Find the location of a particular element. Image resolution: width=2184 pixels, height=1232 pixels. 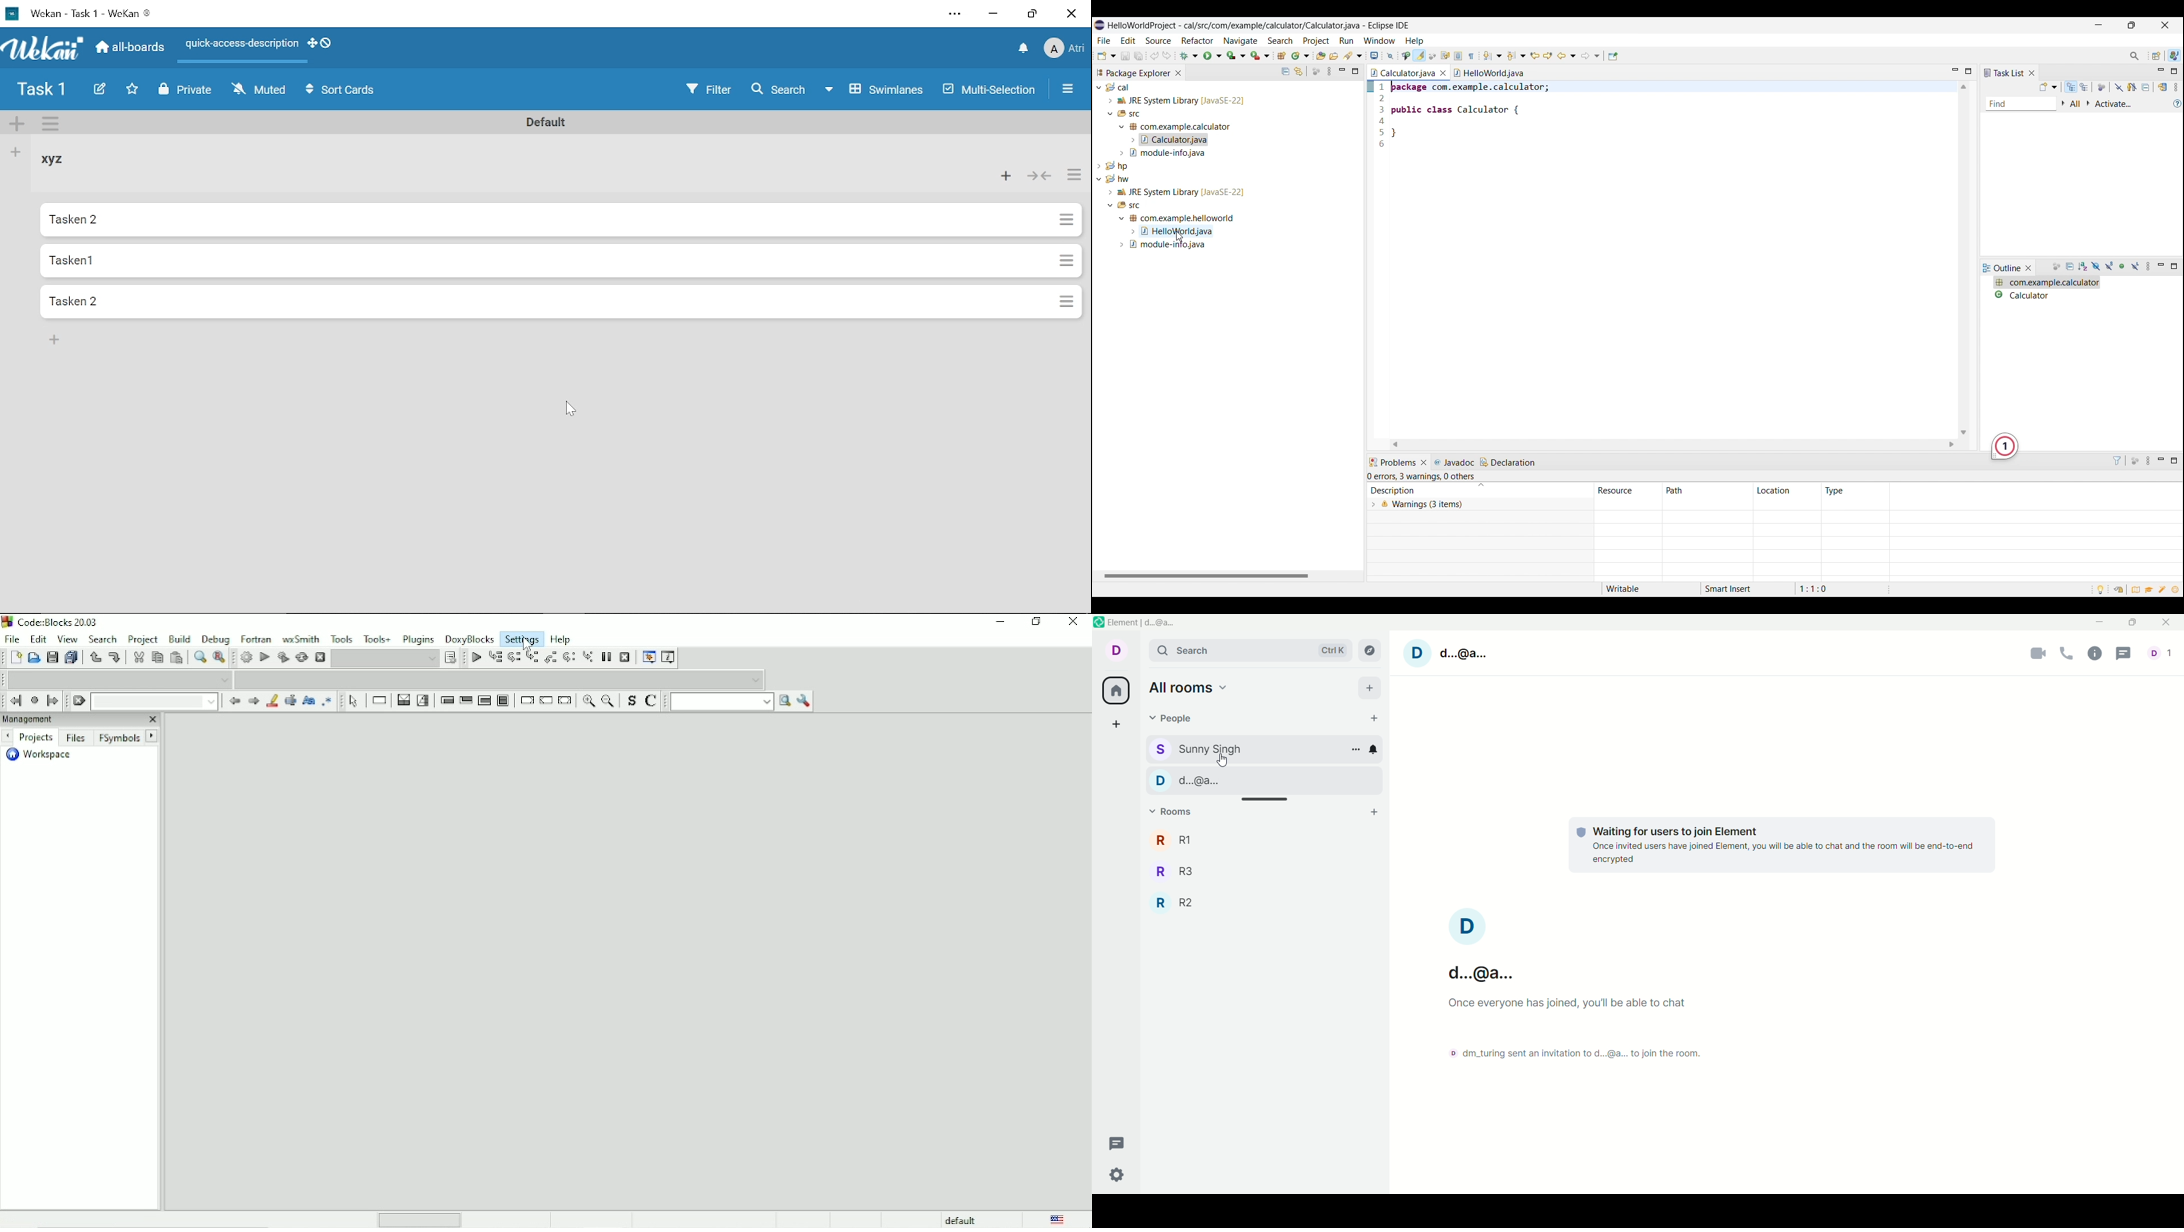

Jump forward is located at coordinates (56, 701).